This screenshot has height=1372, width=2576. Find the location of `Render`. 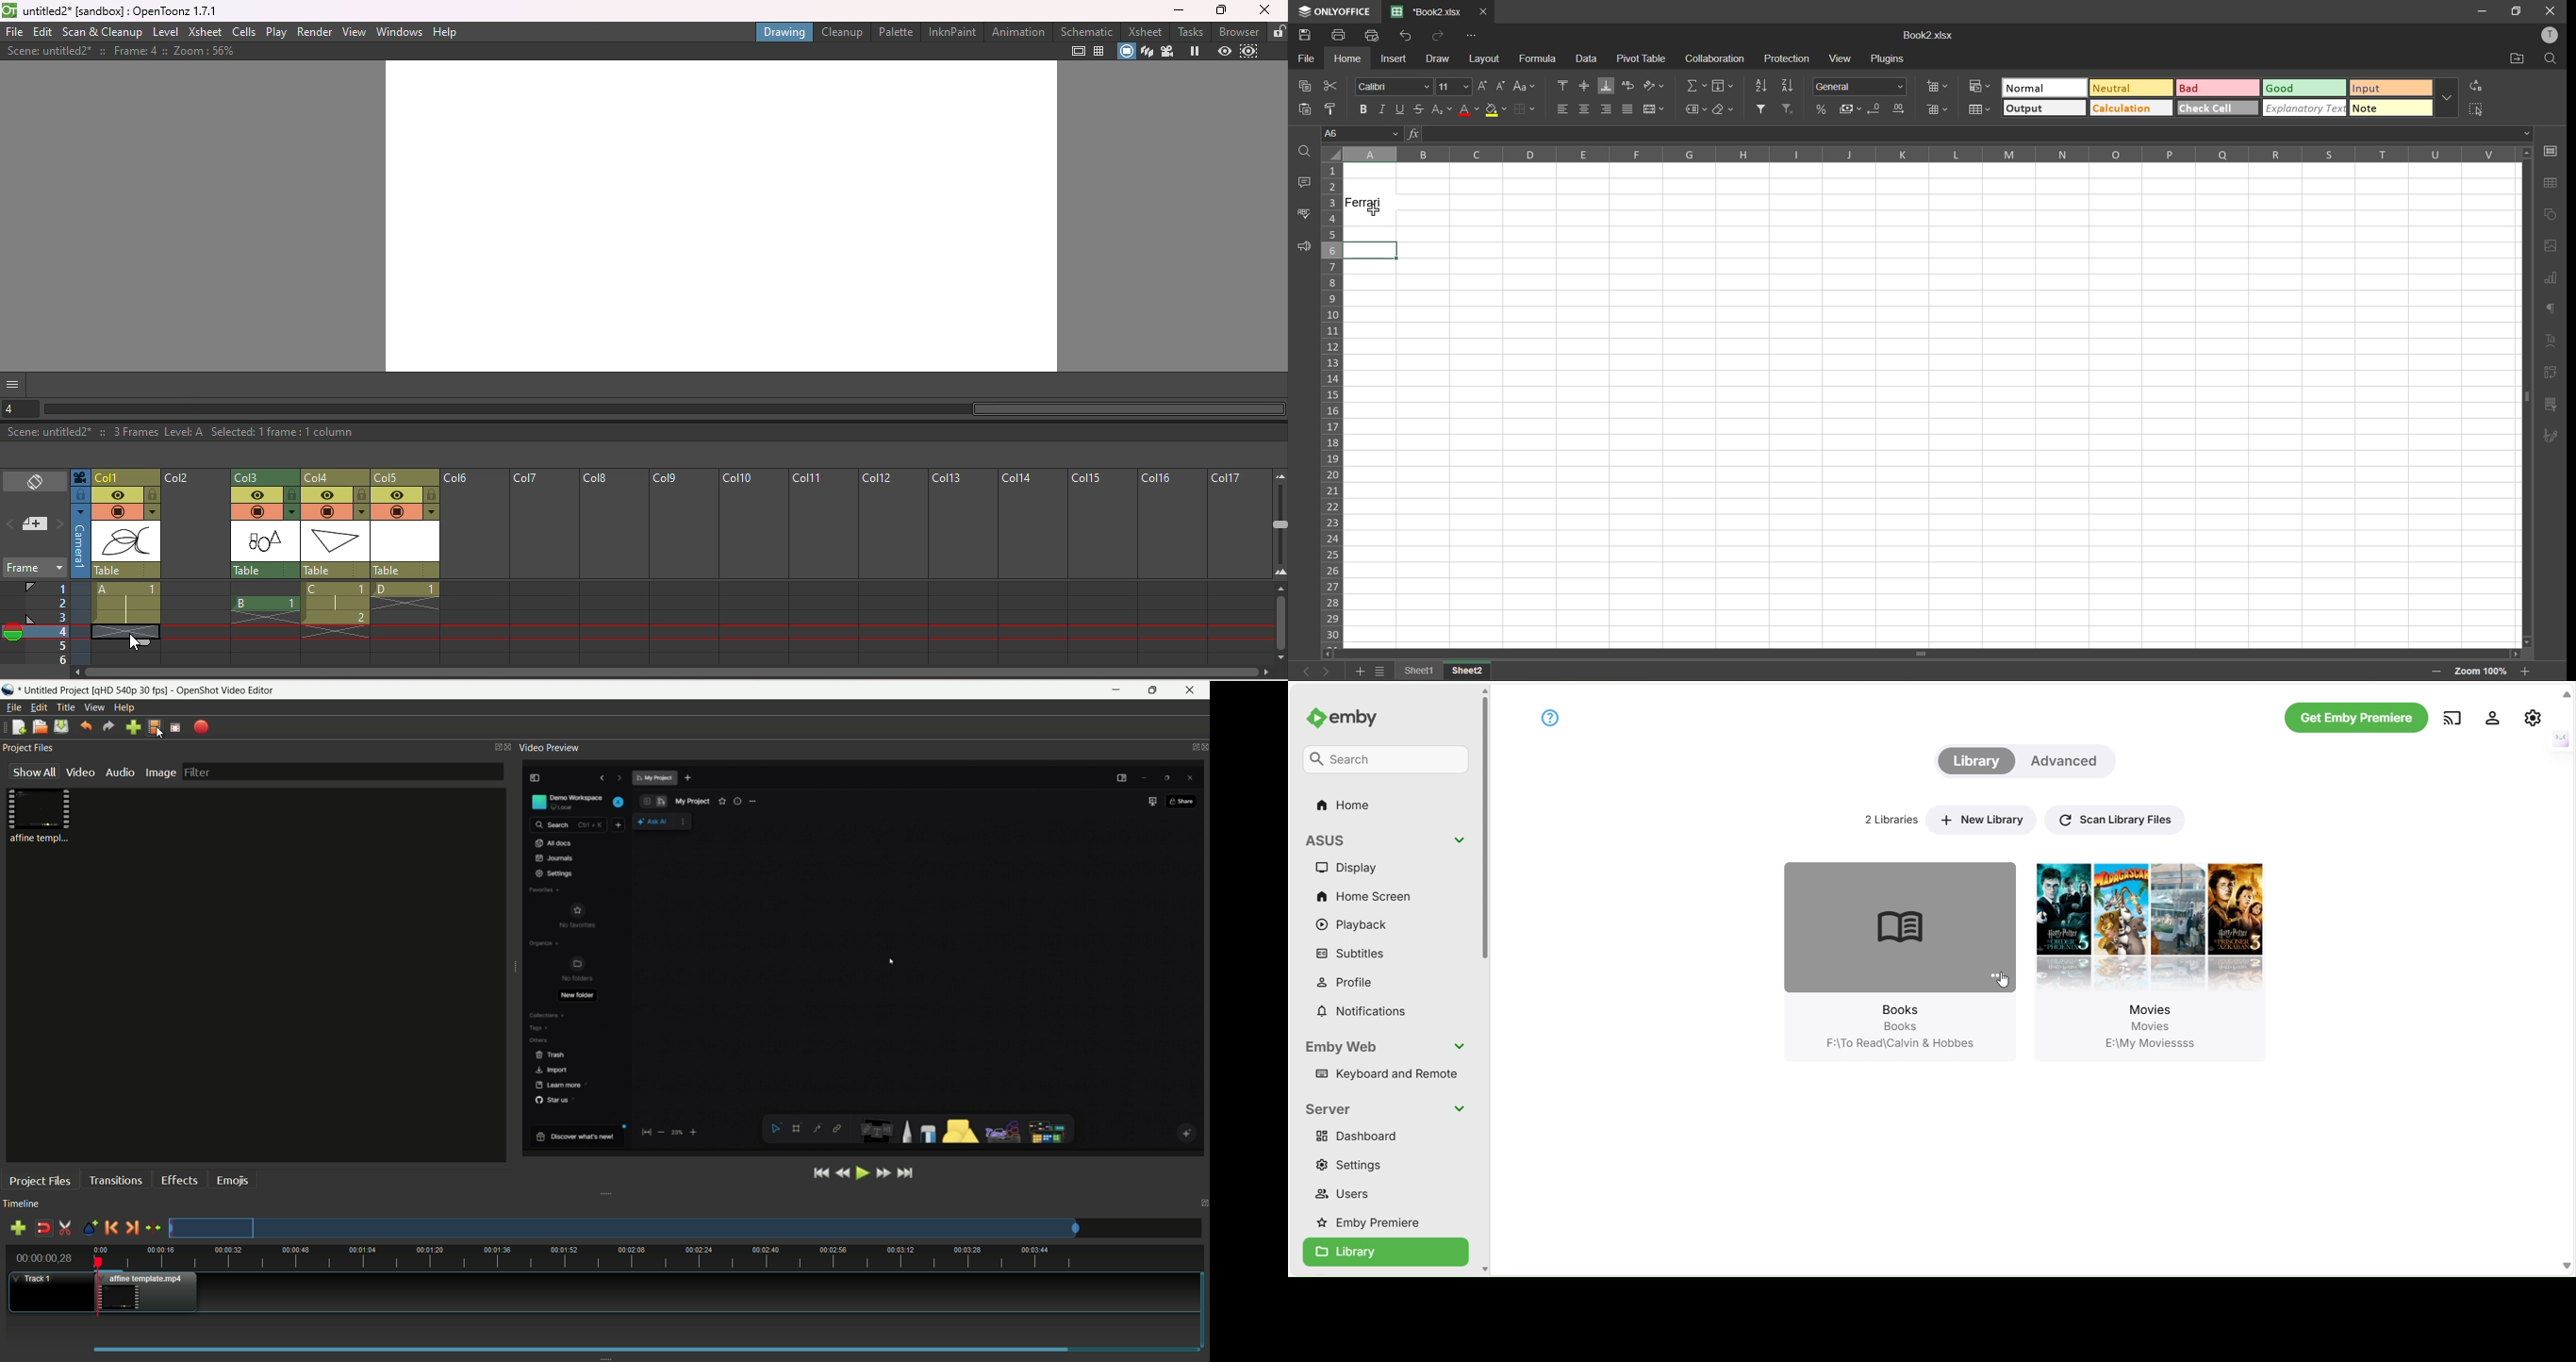

Render is located at coordinates (314, 32).